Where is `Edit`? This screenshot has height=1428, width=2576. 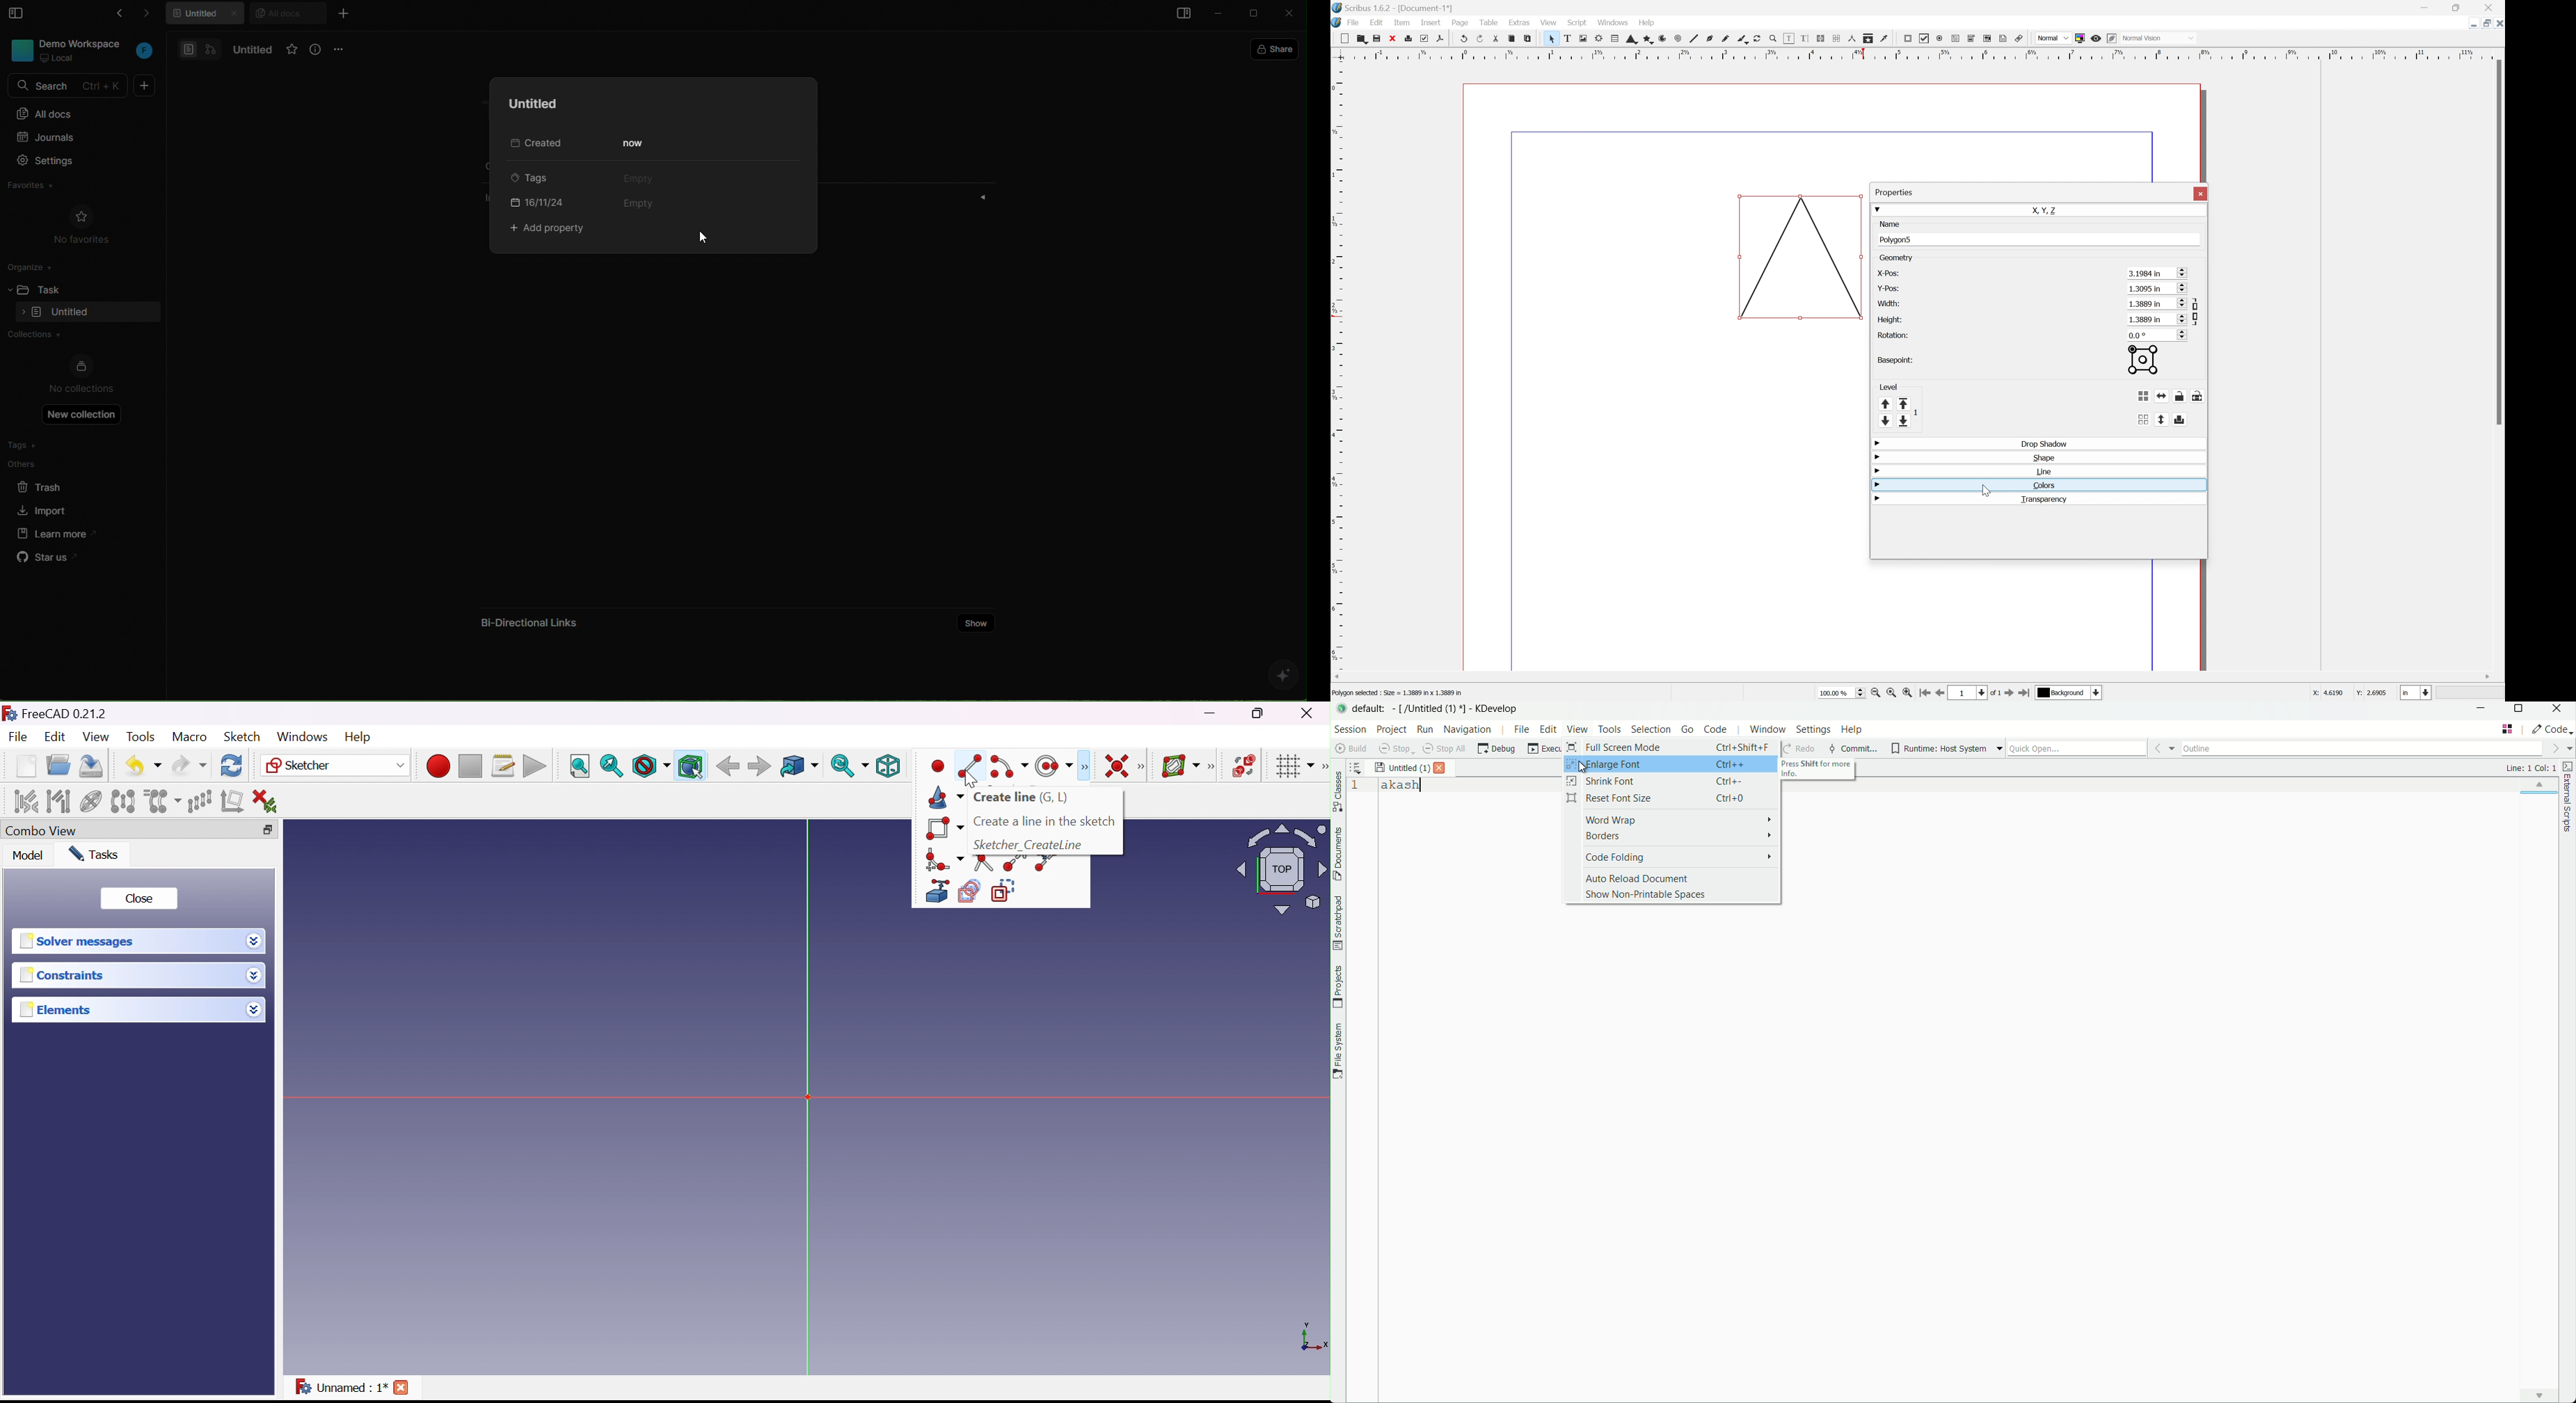 Edit is located at coordinates (1378, 22).